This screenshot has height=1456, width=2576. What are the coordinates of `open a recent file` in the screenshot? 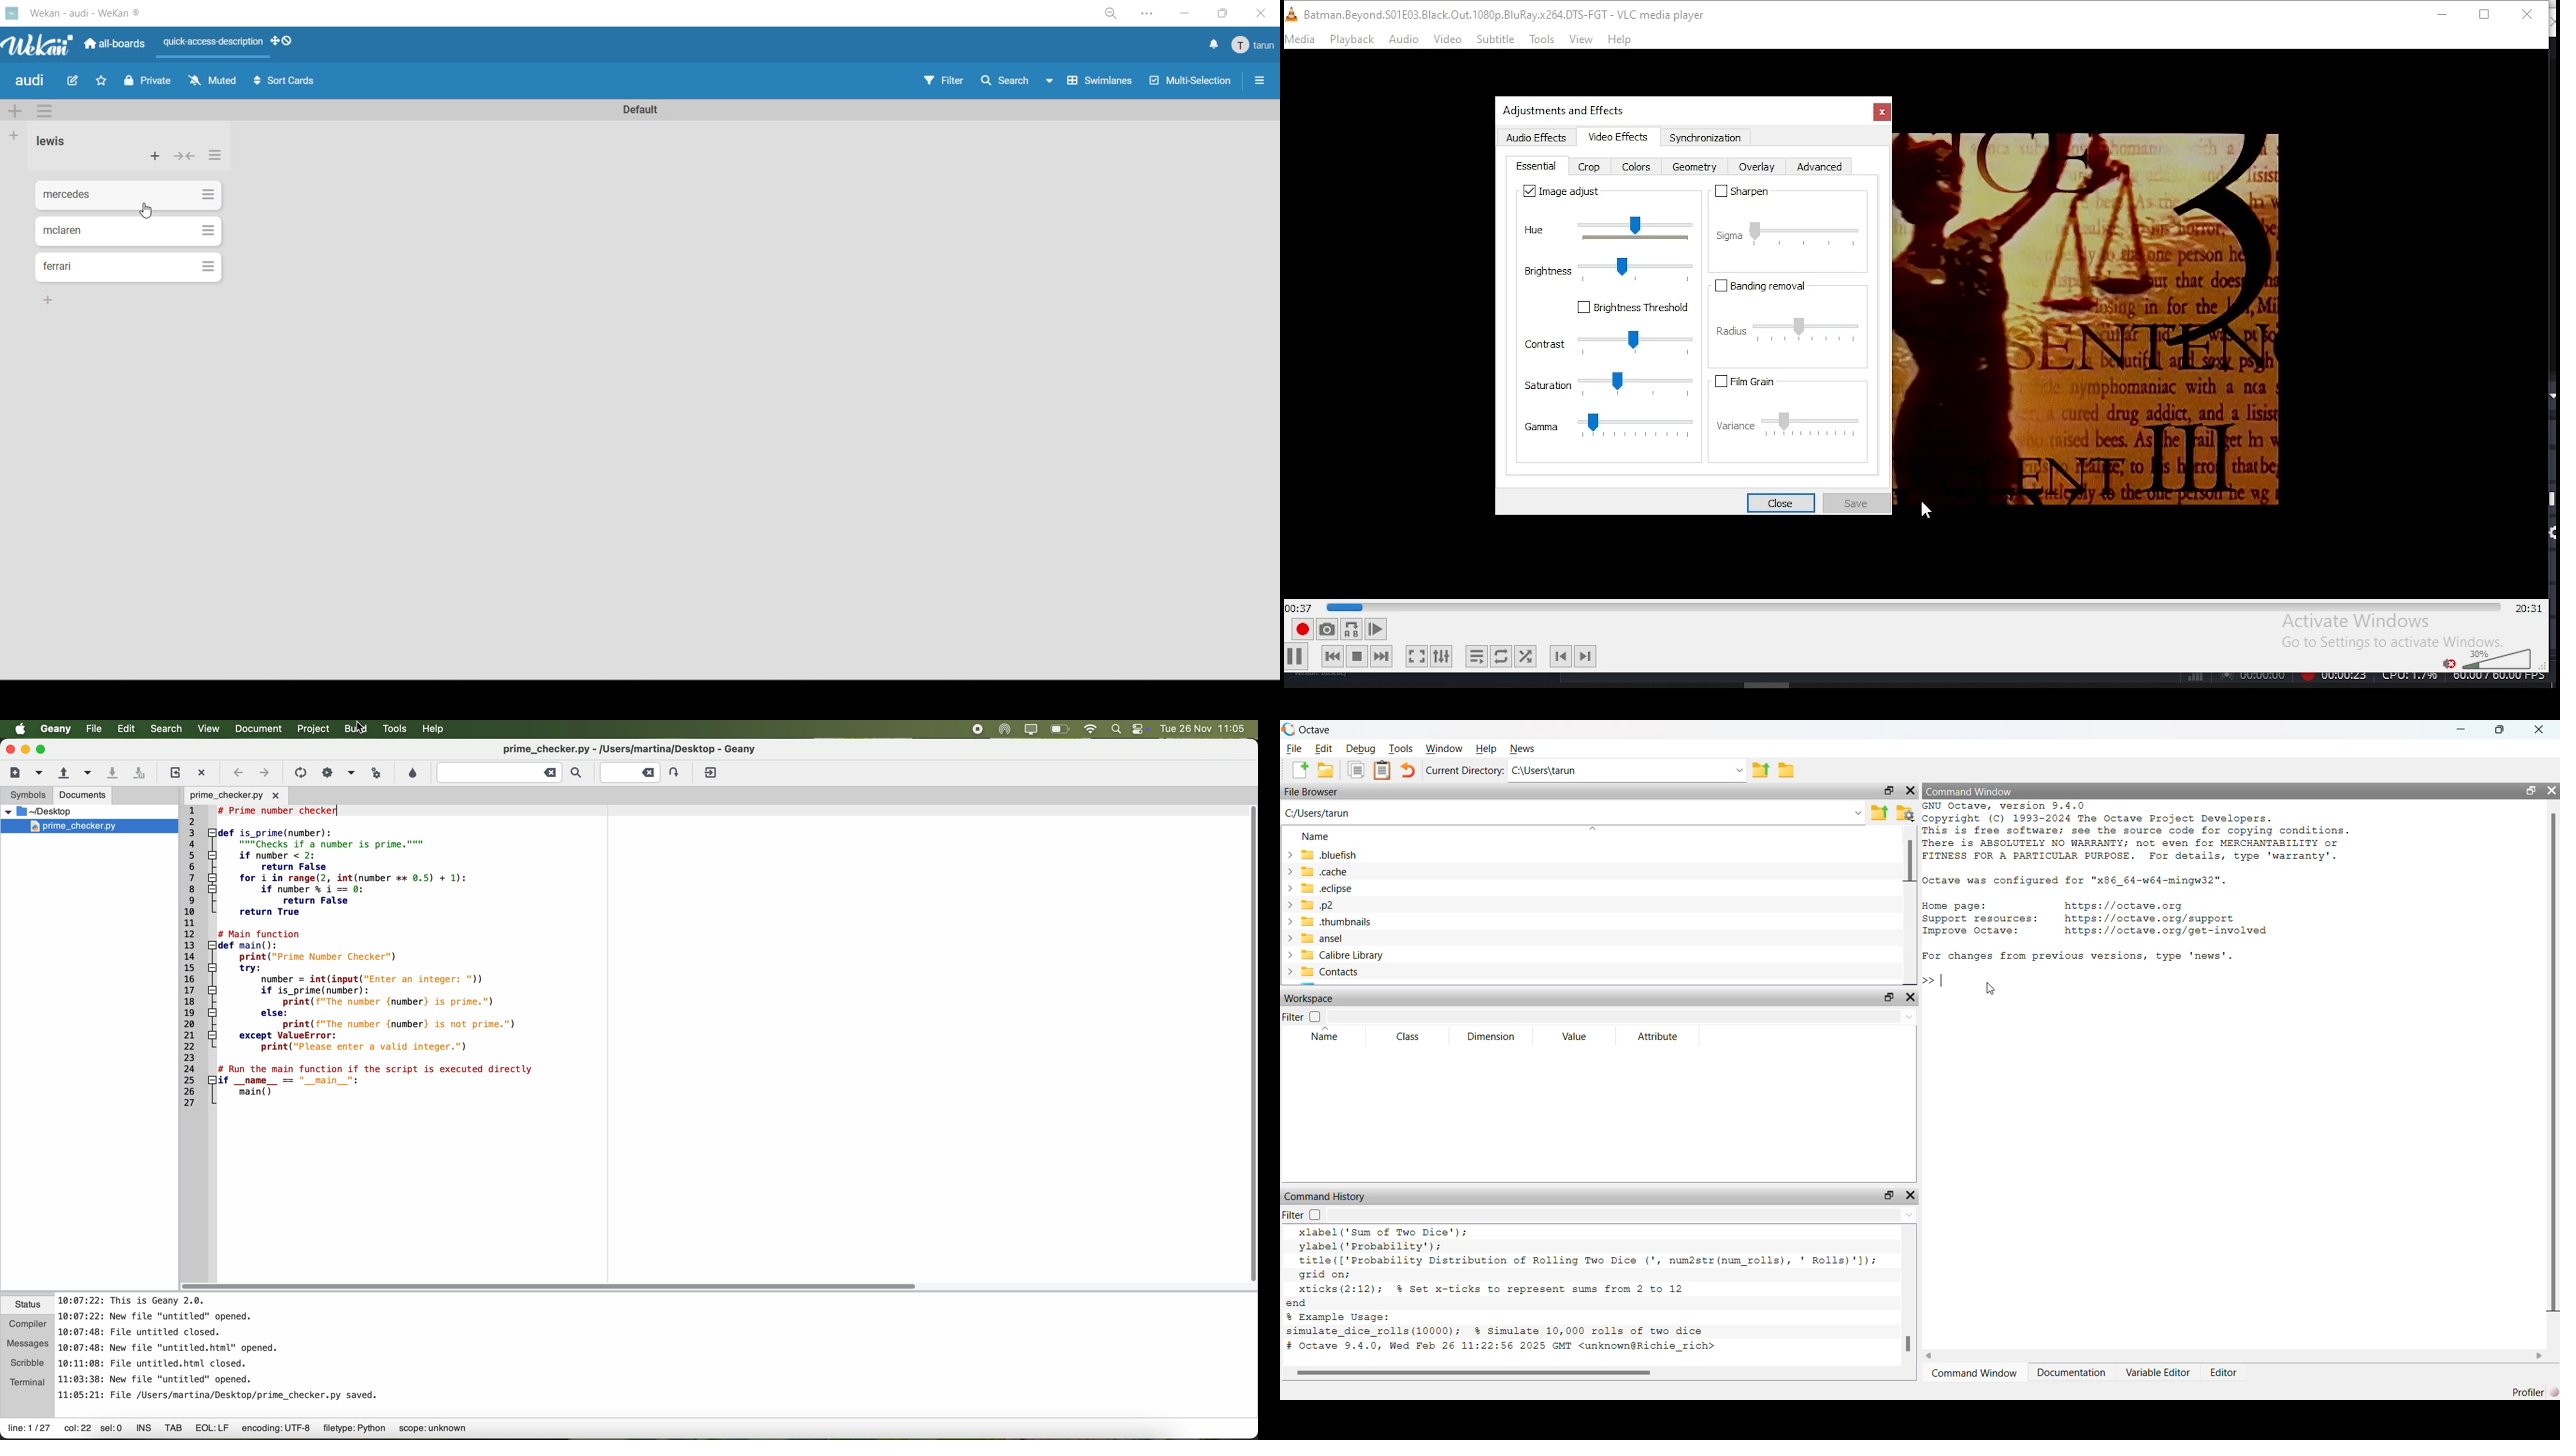 It's located at (86, 773).